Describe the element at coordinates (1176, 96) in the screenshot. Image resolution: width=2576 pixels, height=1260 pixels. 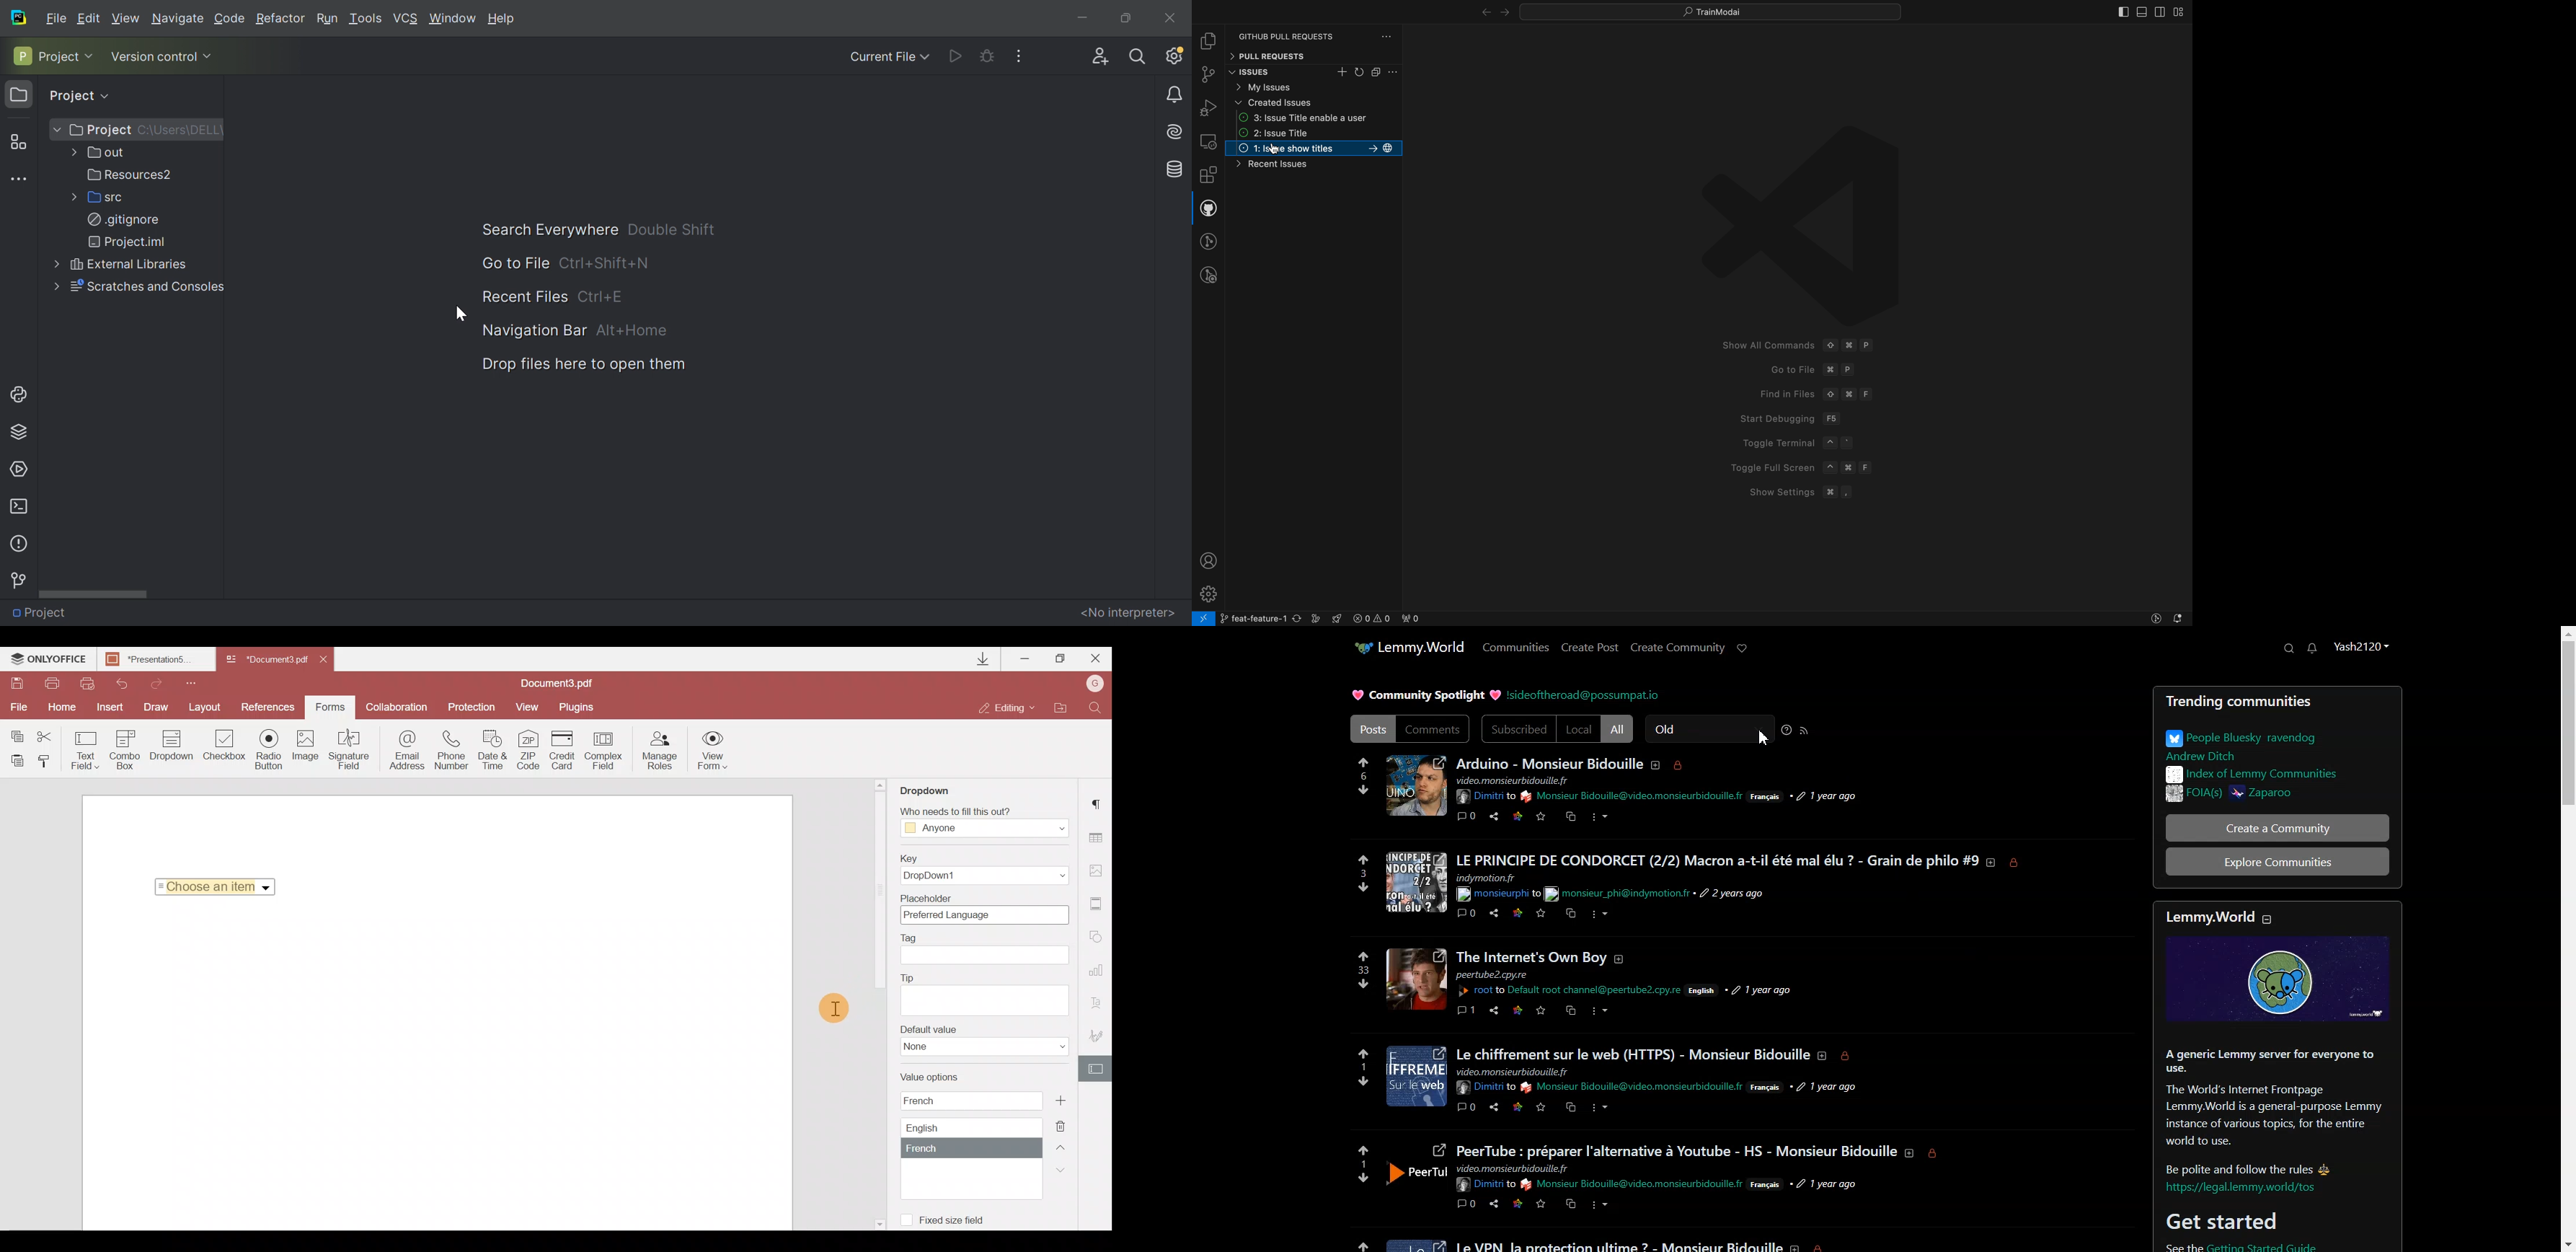
I see `Notifications` at that location.